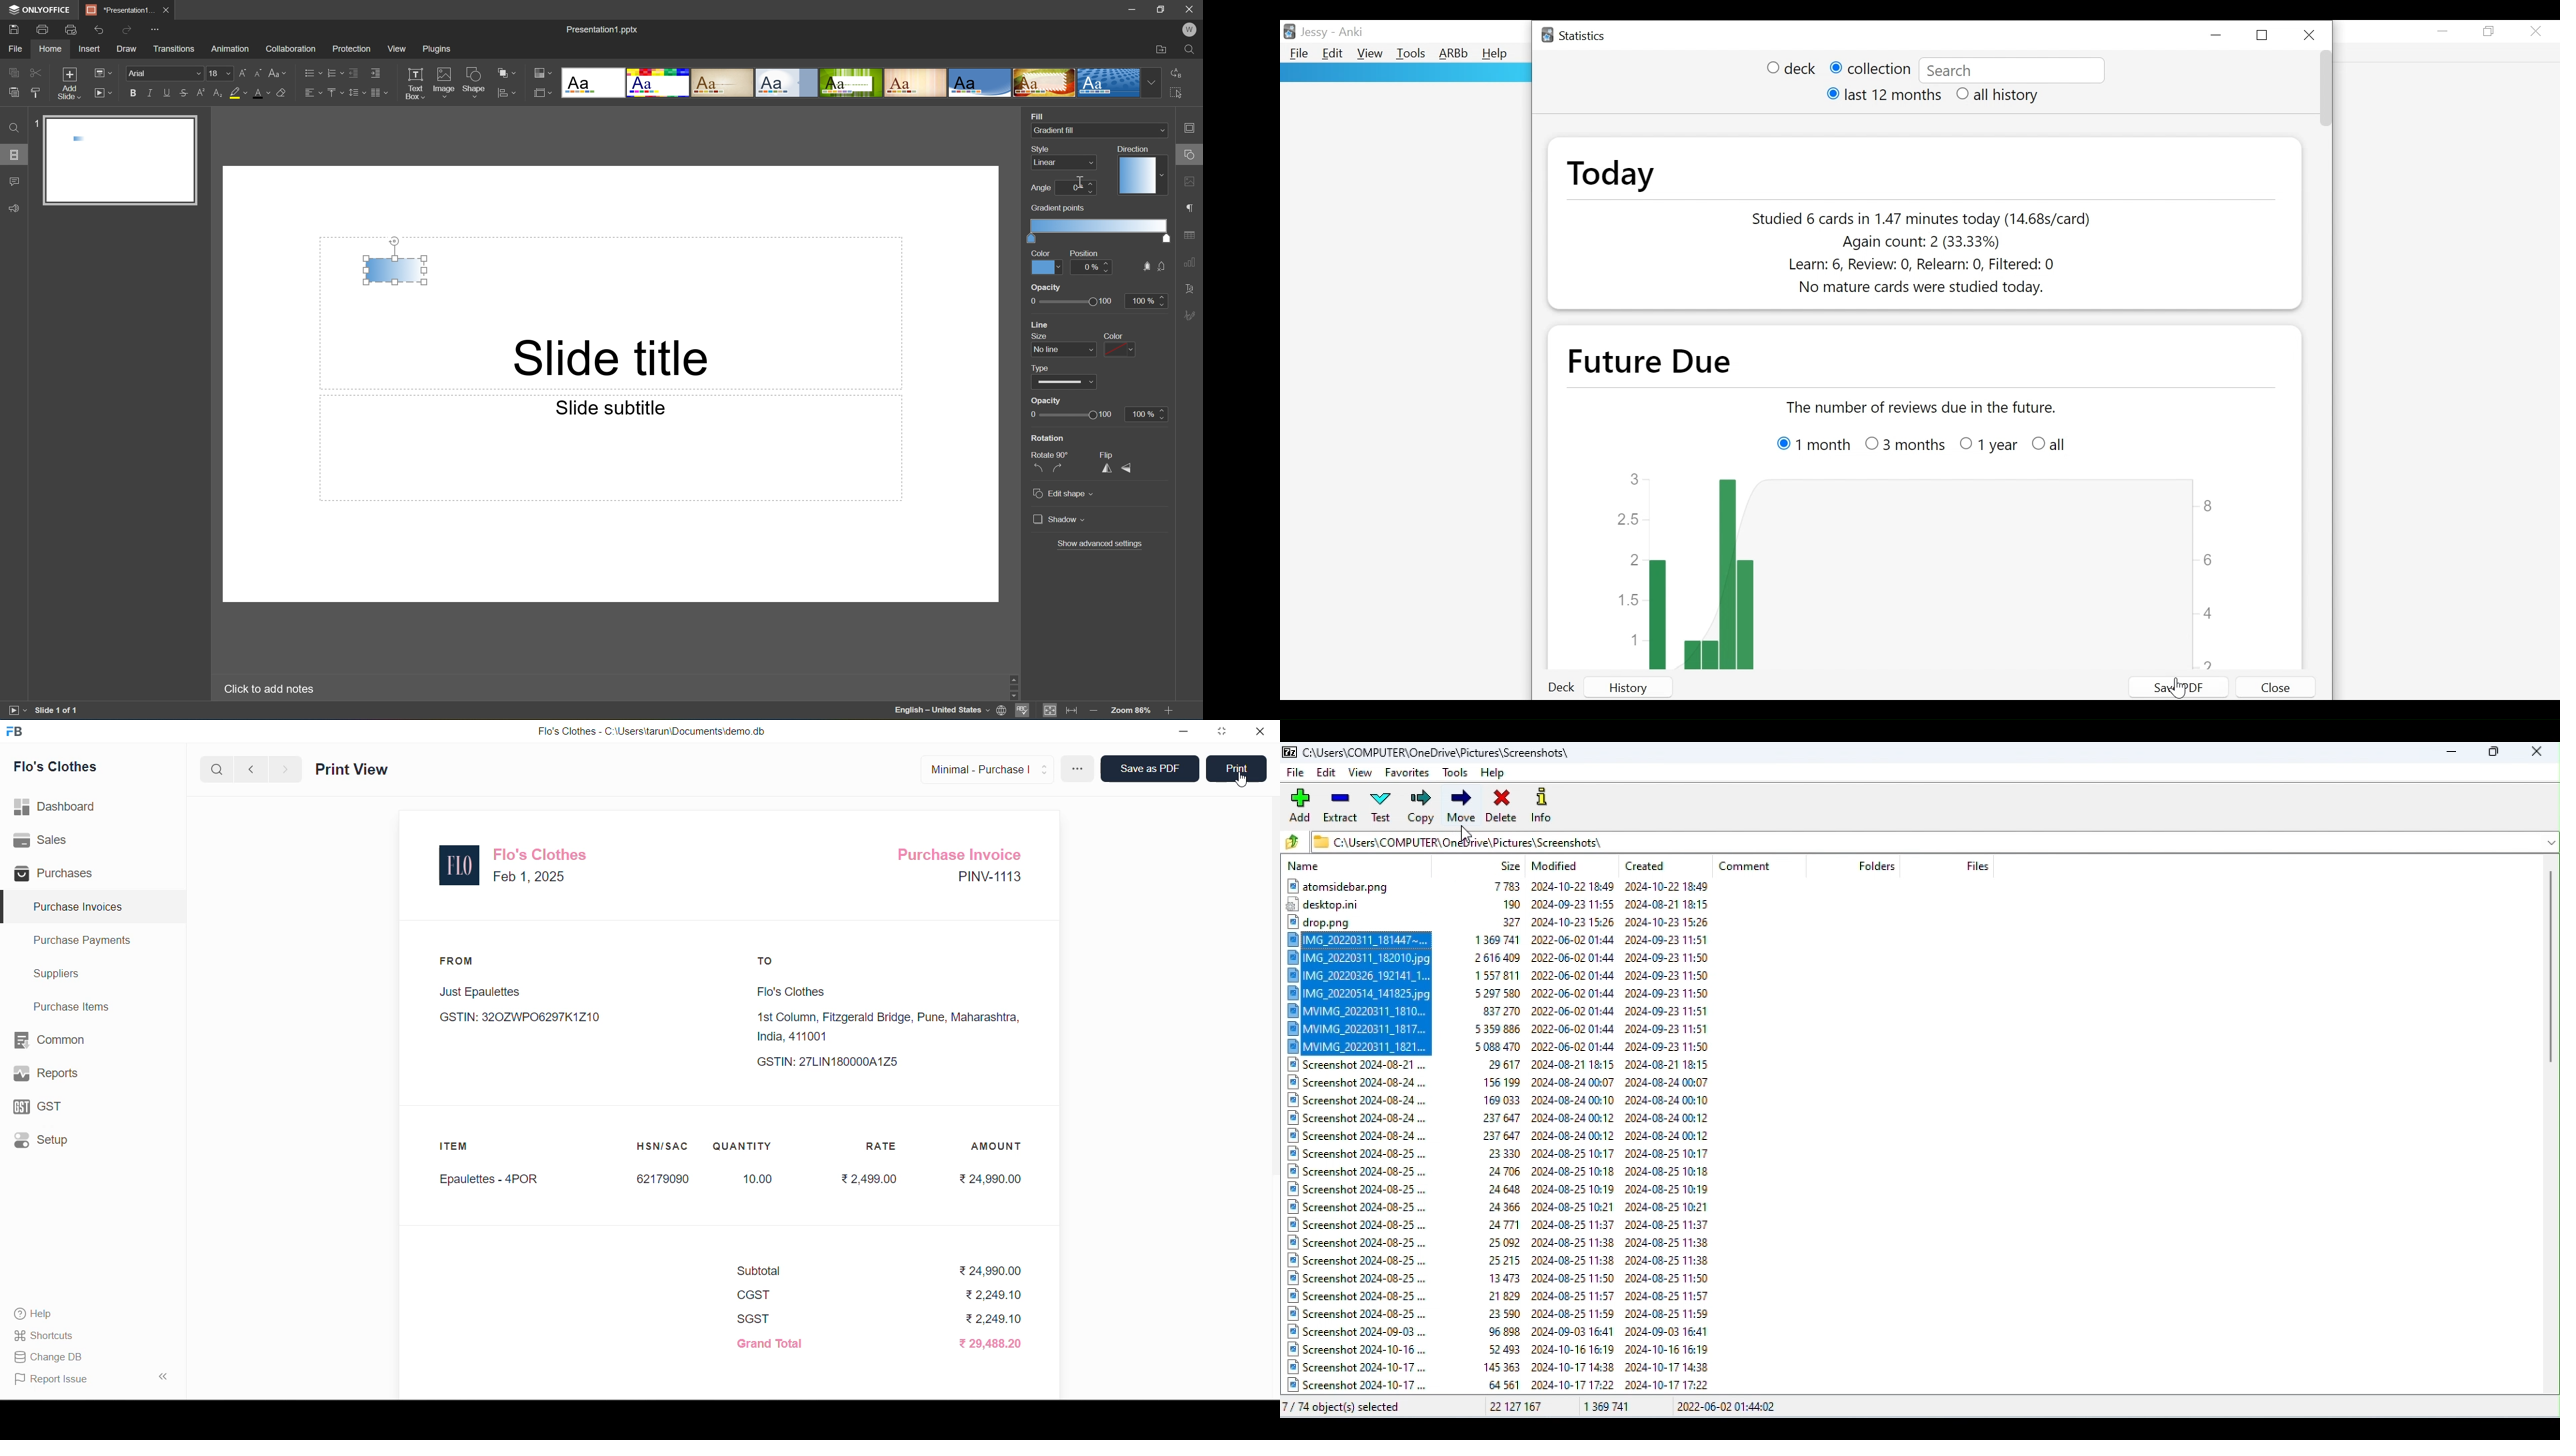 The image size is (2576, 1456). I want to click on line, so click(1042, 324).